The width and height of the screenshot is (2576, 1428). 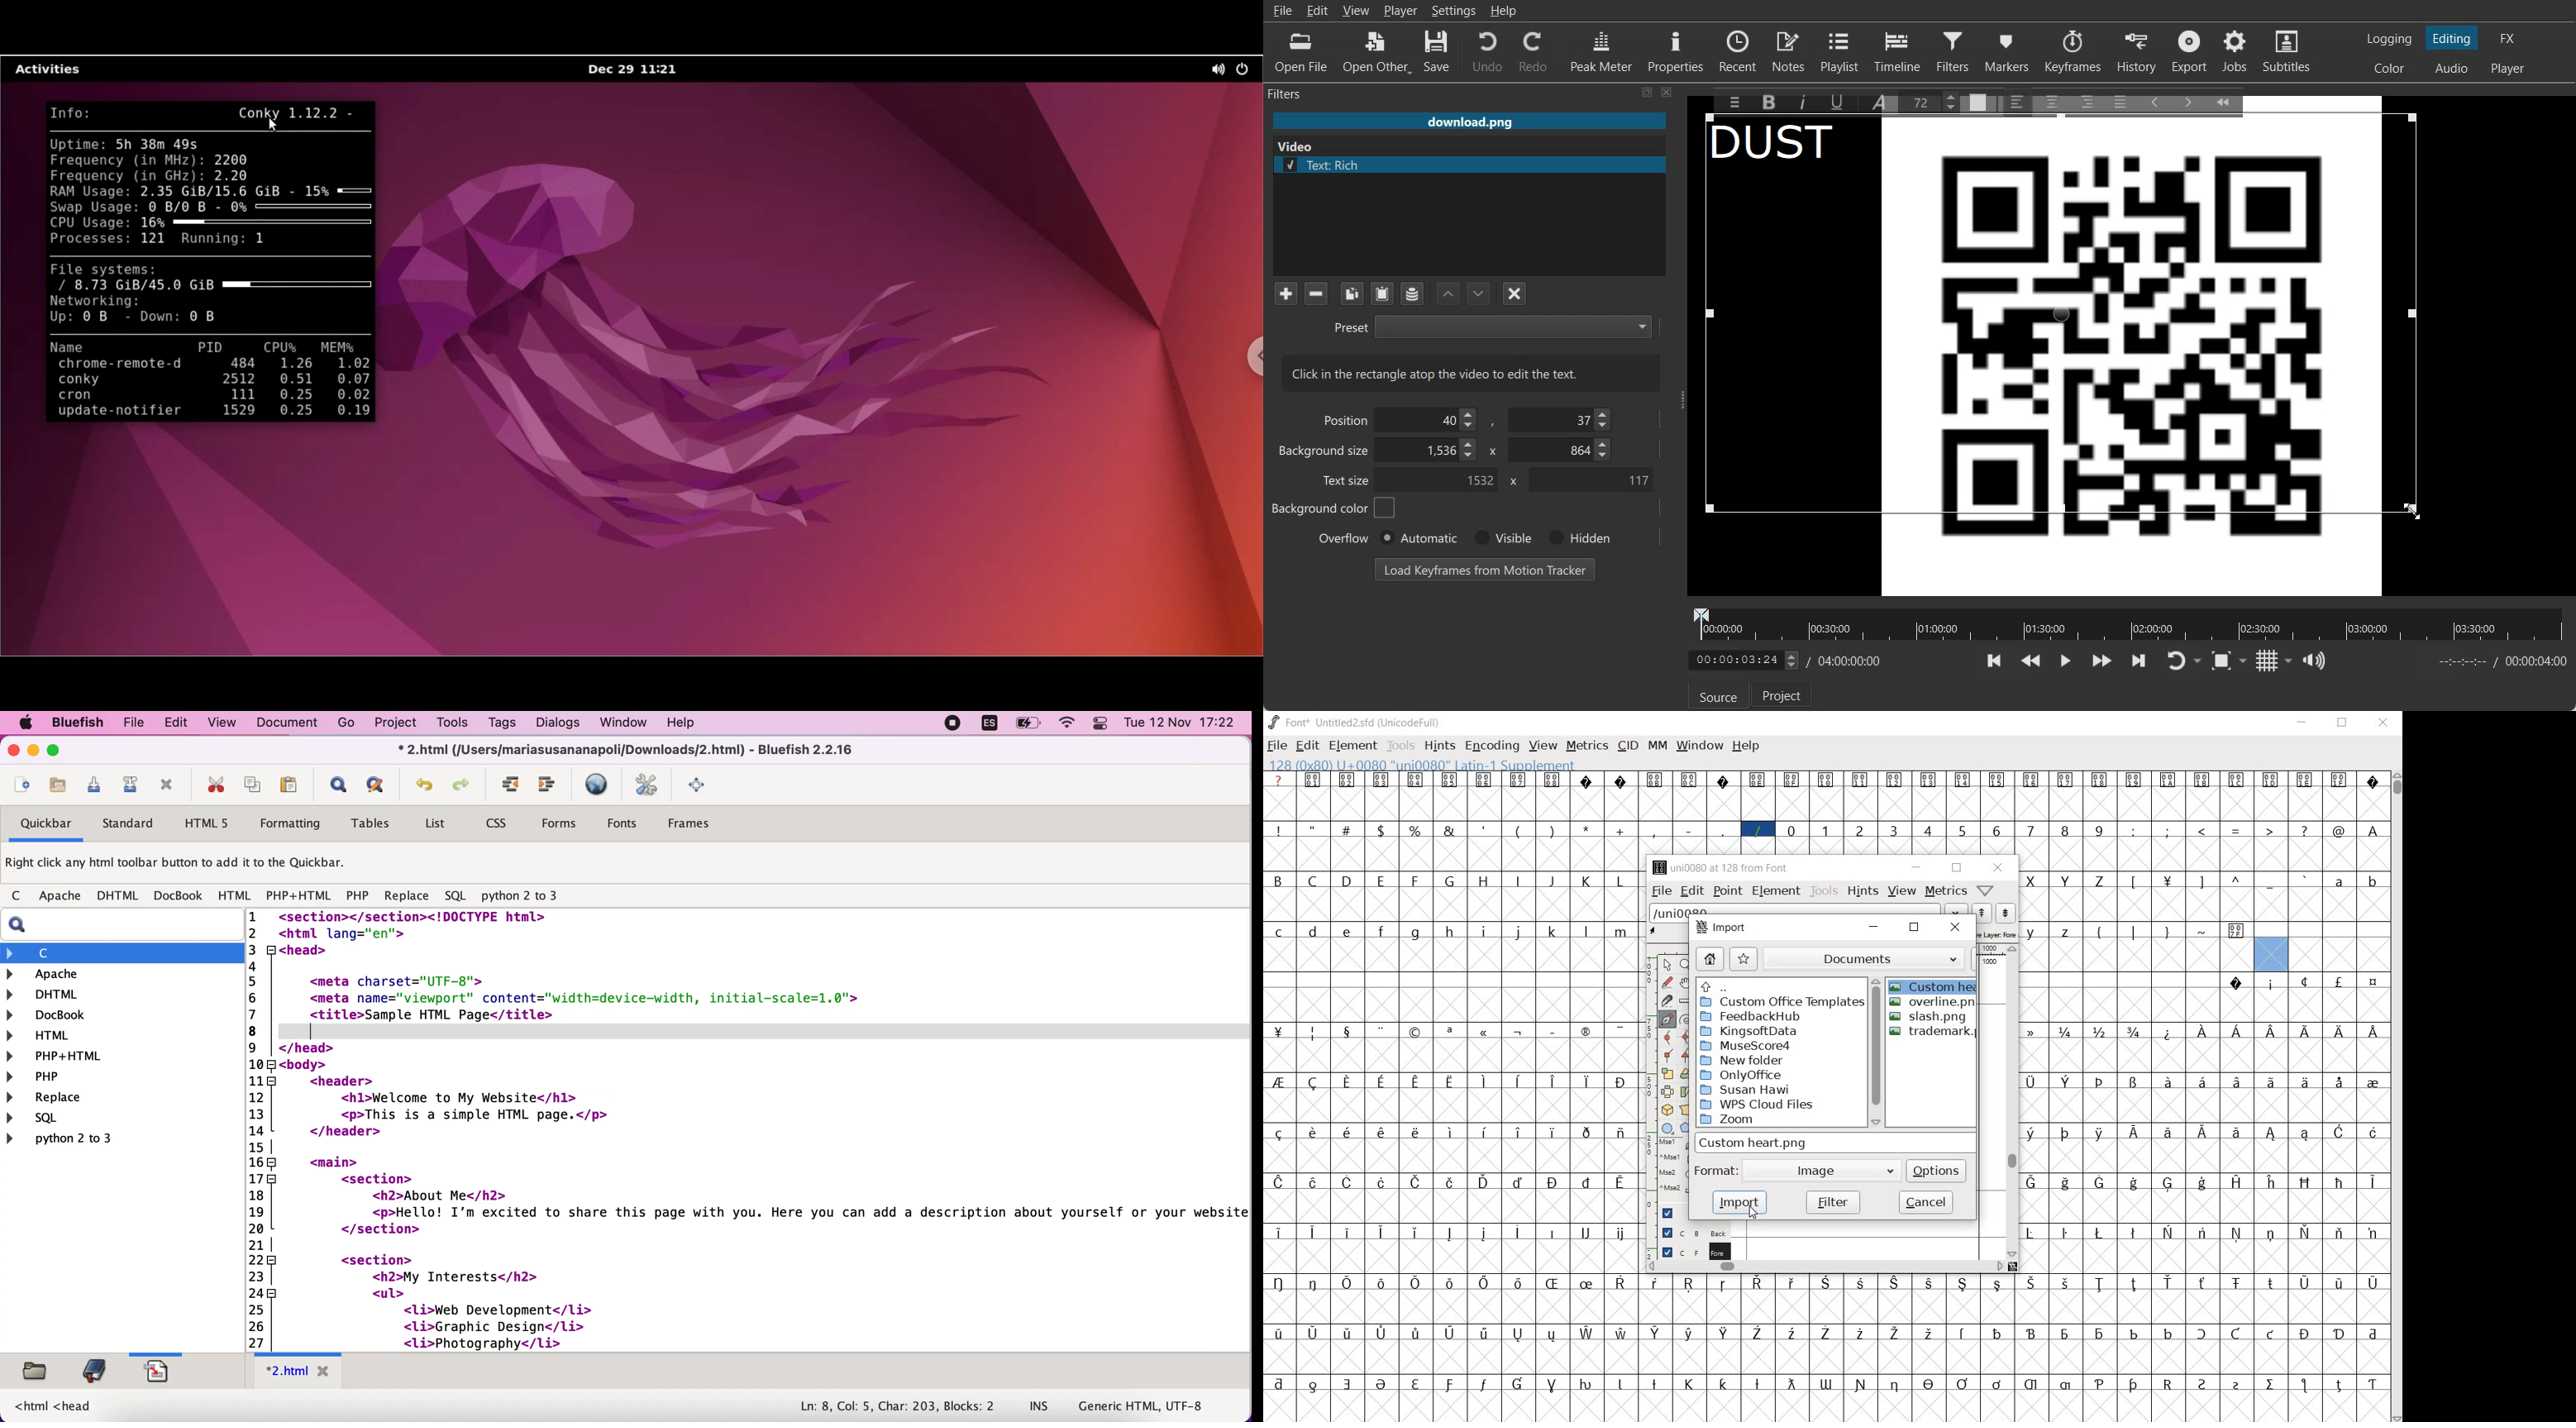 What do you see at coordinates (1895, 1386) in the screenshot?
I see `glyph` at bounding box center [1895, 1386].